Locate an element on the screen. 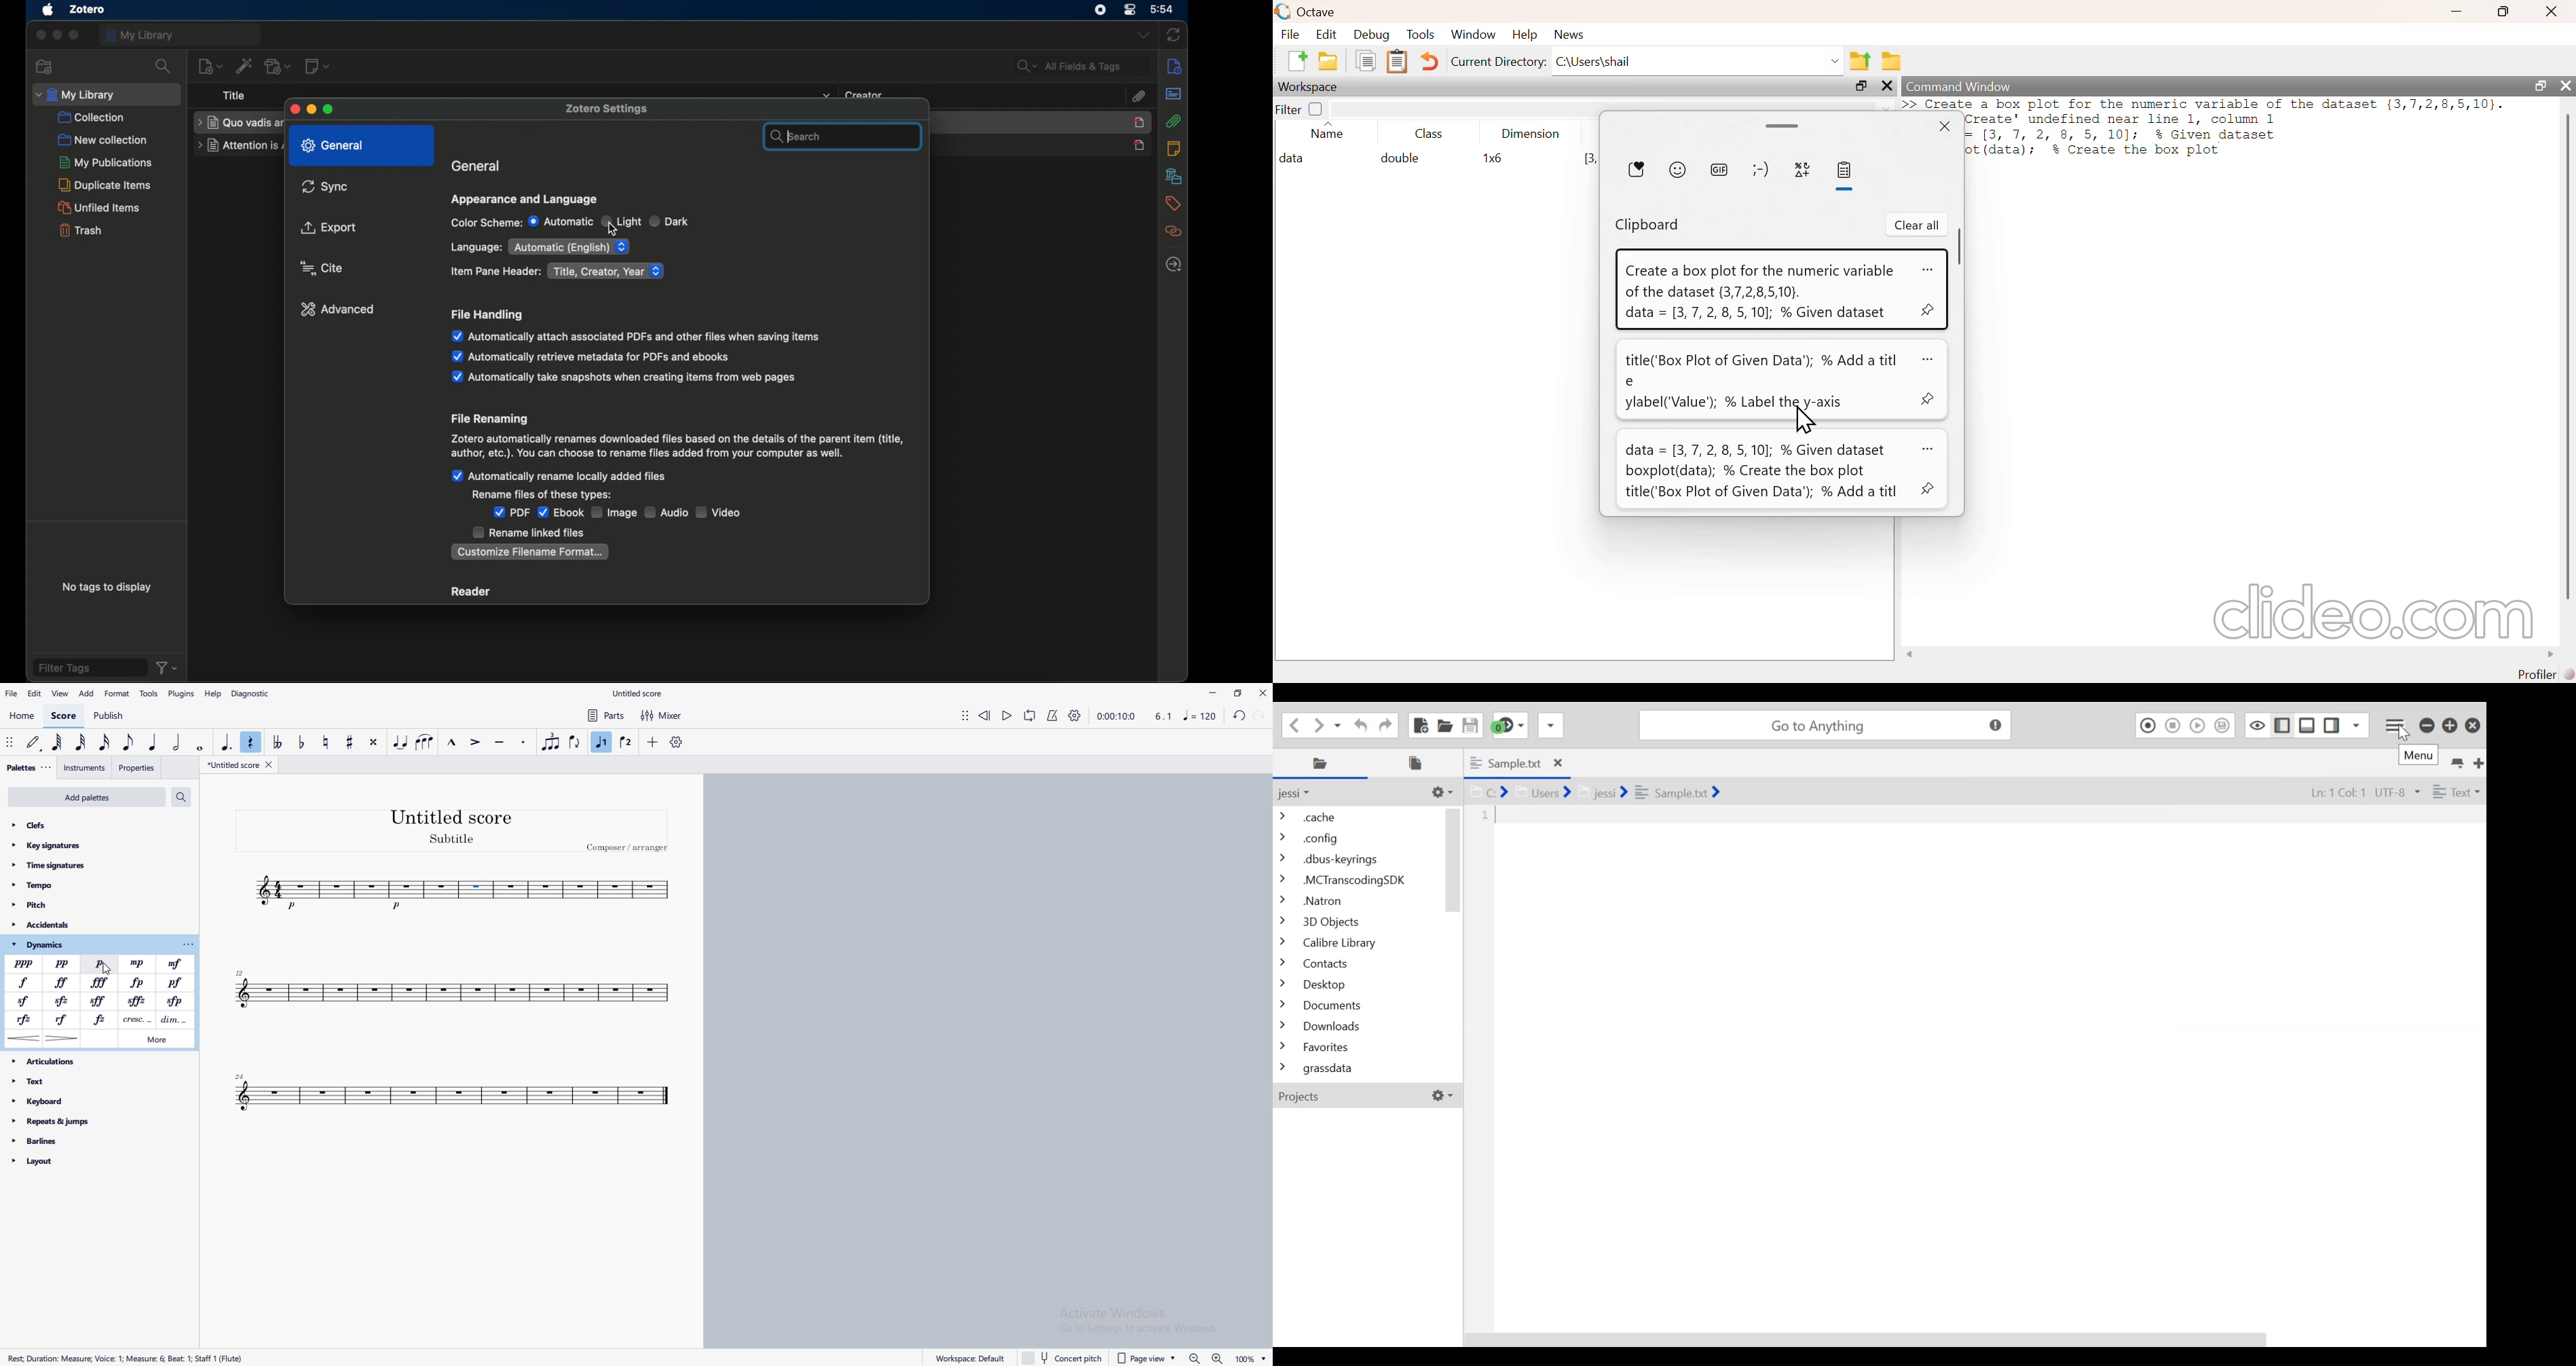  close is located at coordinates (2566, 86).